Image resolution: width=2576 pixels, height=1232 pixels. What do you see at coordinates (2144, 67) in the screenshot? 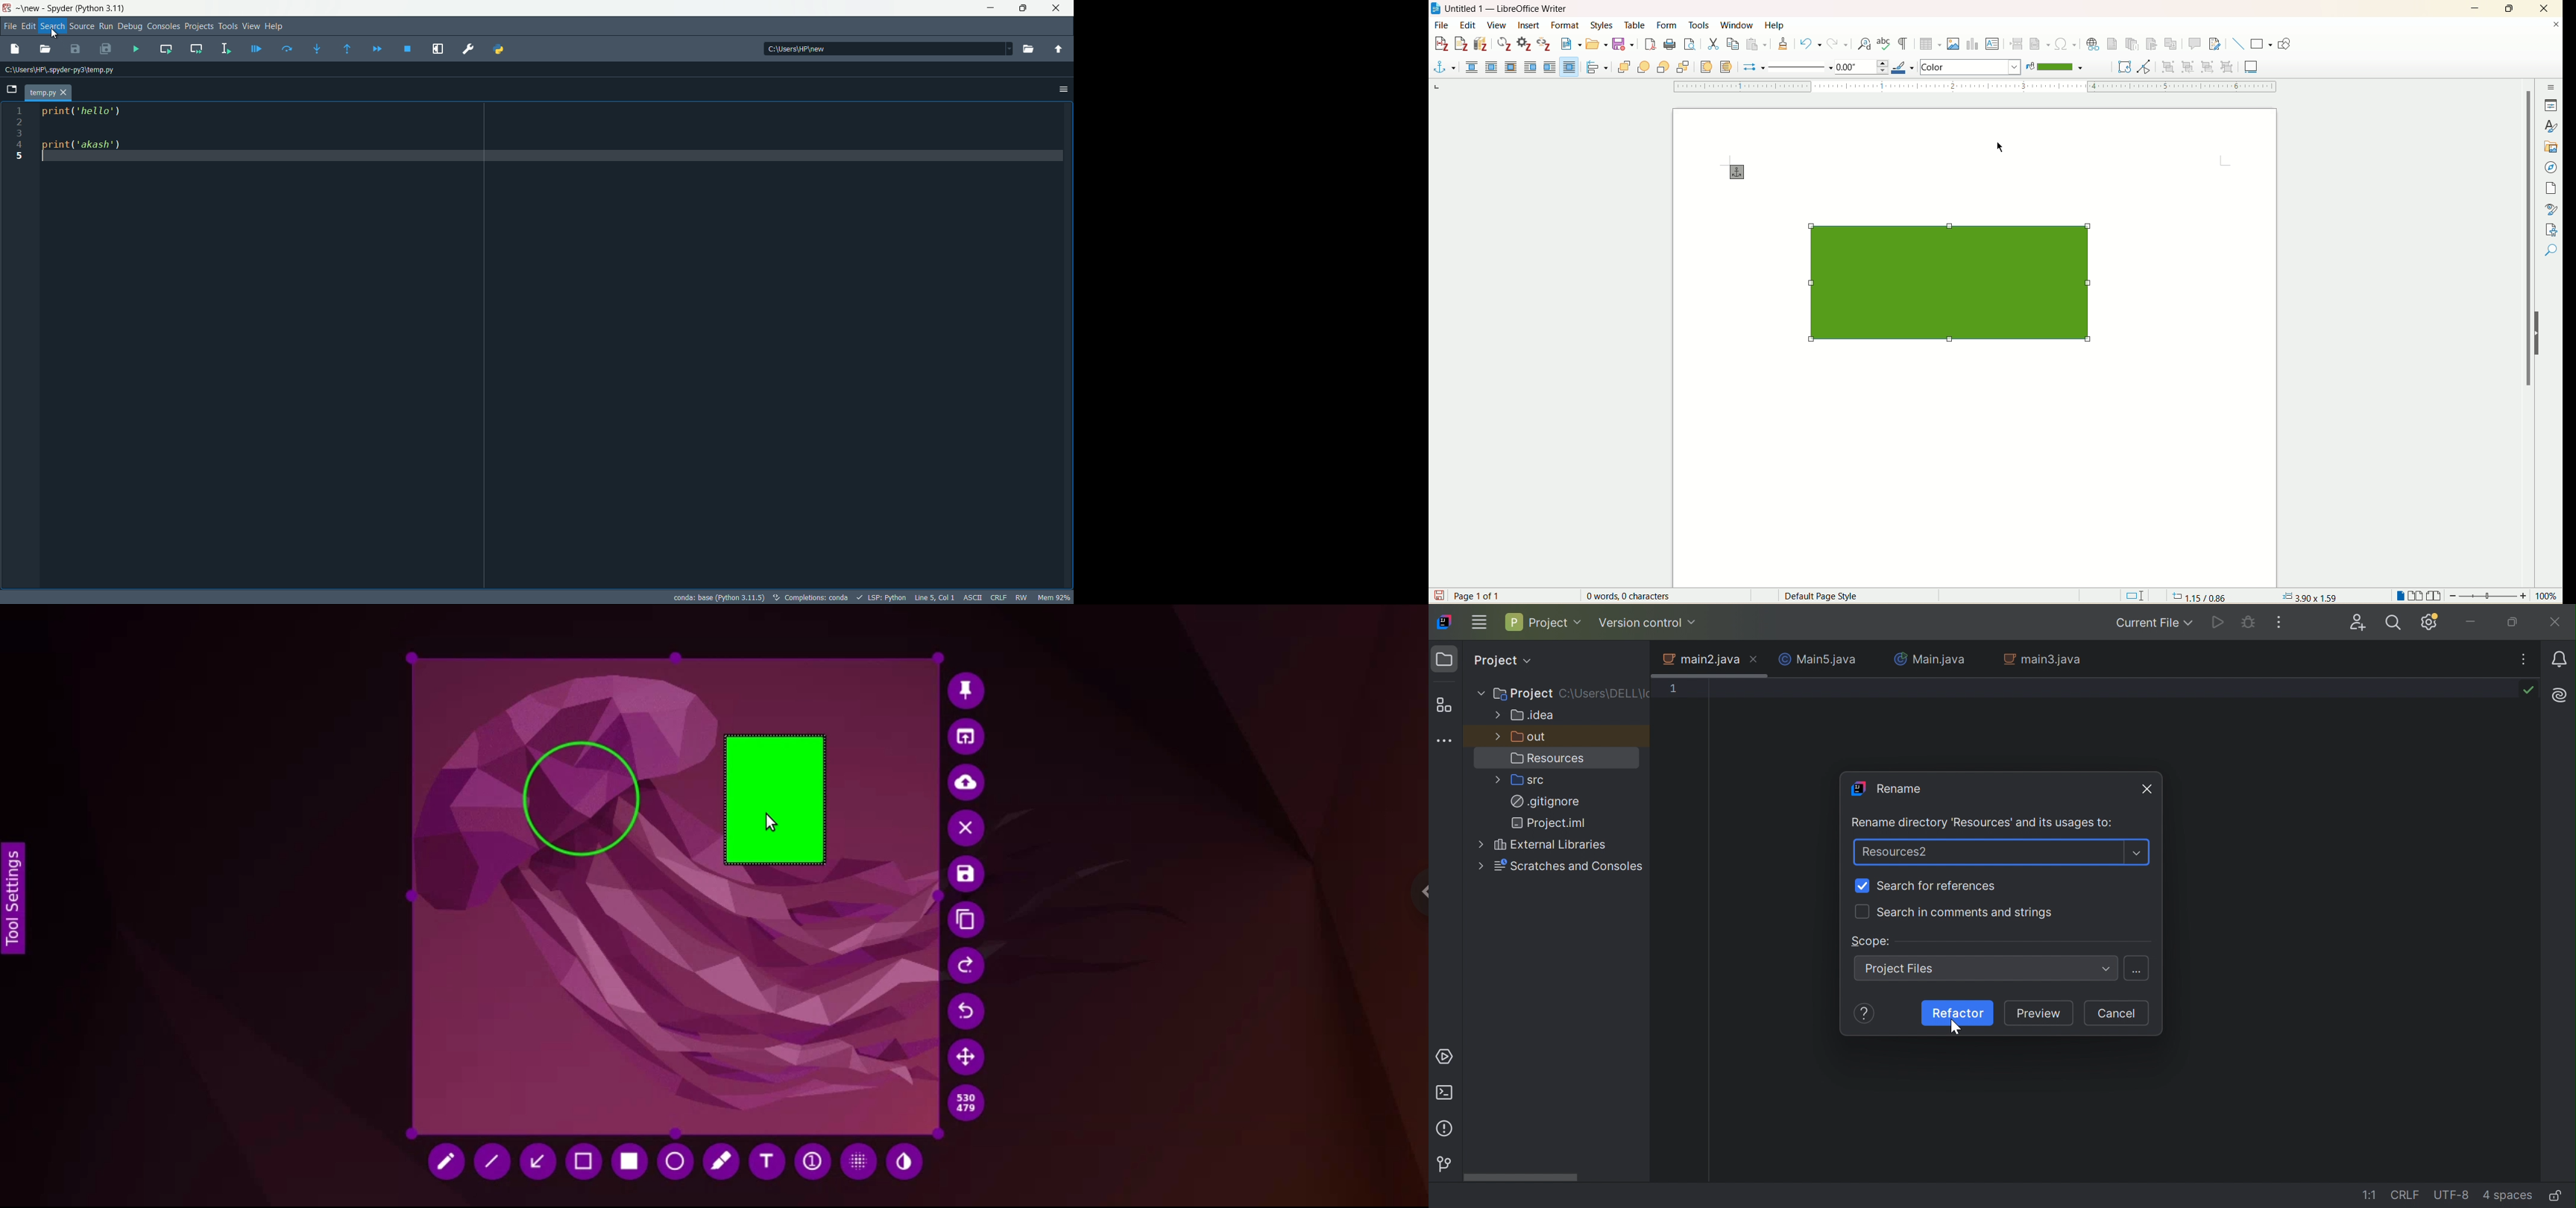
I see `pint group mode` at bounding box center [2144, 67].